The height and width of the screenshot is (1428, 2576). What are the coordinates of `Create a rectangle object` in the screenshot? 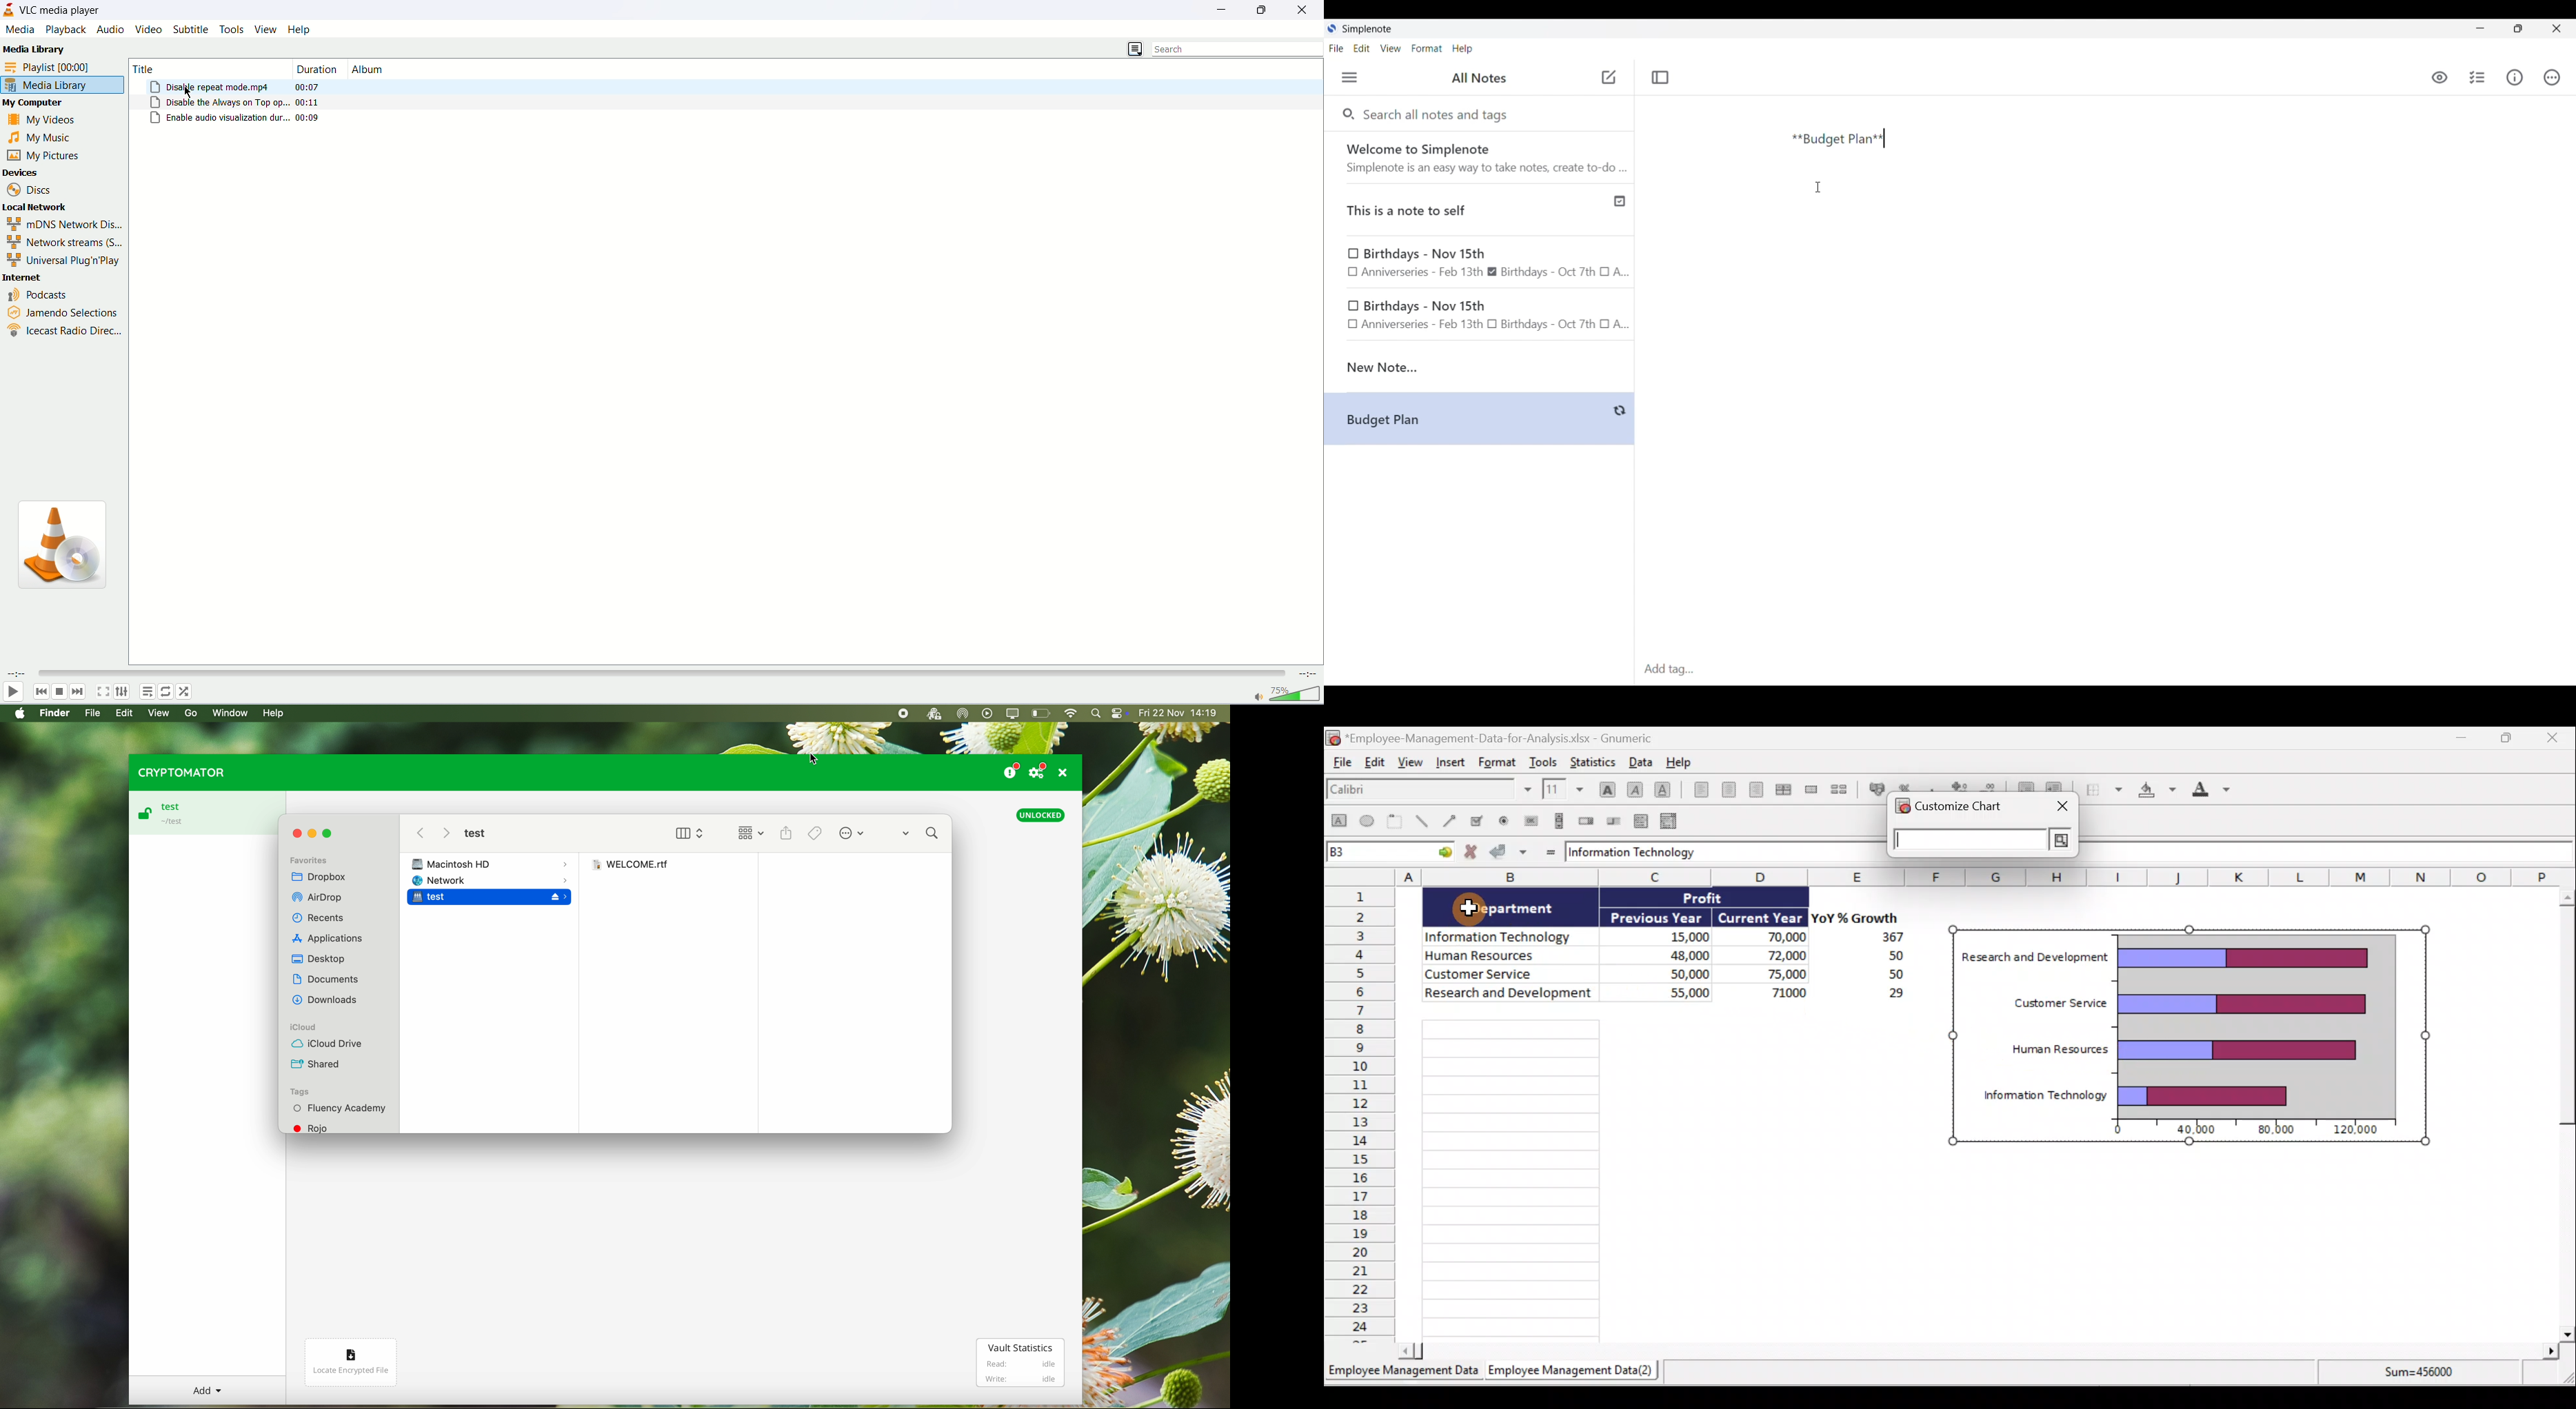 It's located at (1338, 821).